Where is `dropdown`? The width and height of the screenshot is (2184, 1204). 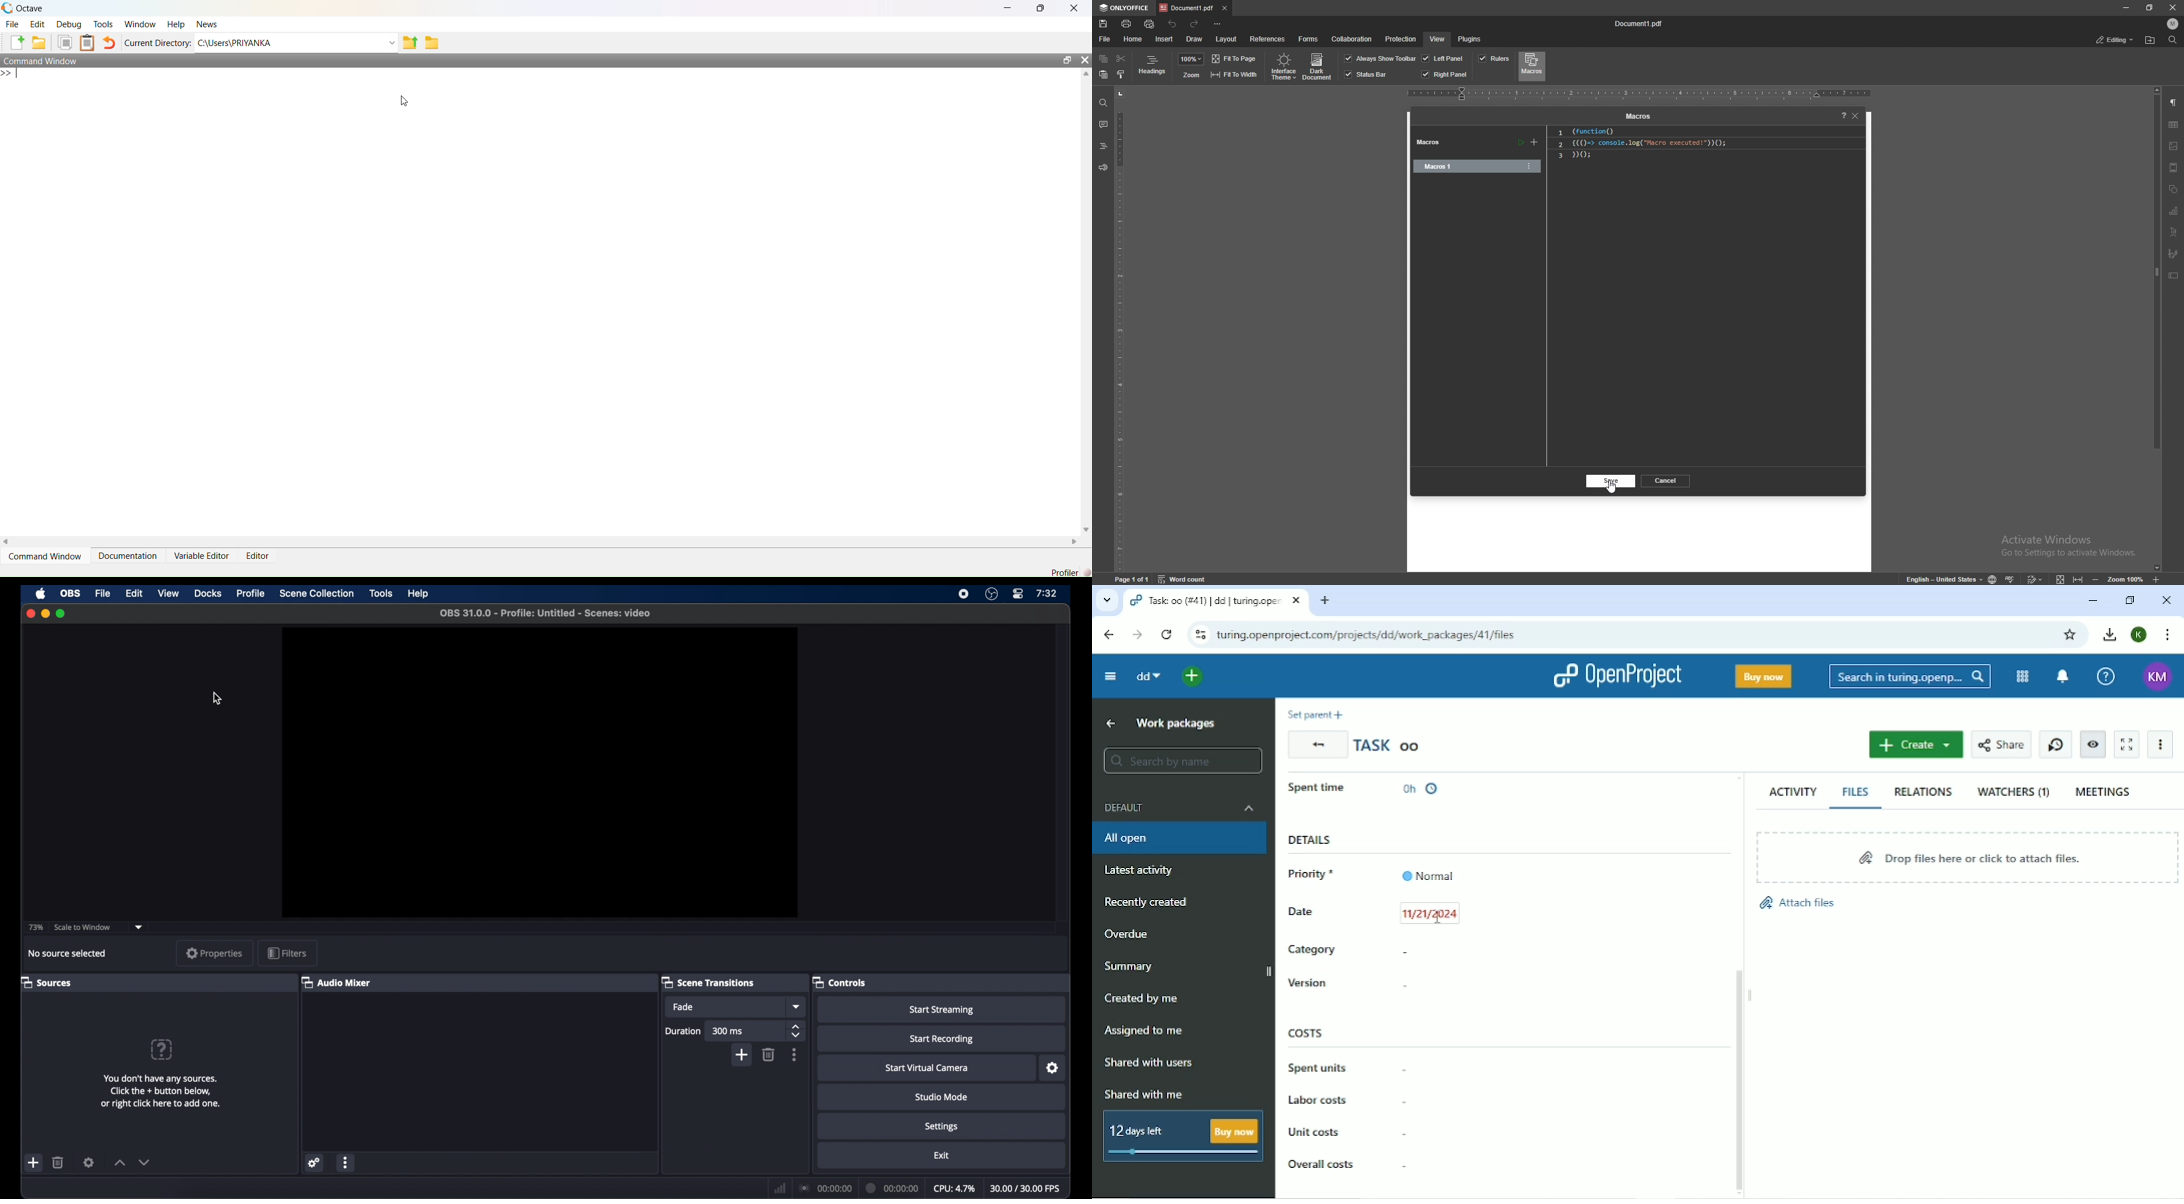 dropdown is located at coordinates (141, 926).